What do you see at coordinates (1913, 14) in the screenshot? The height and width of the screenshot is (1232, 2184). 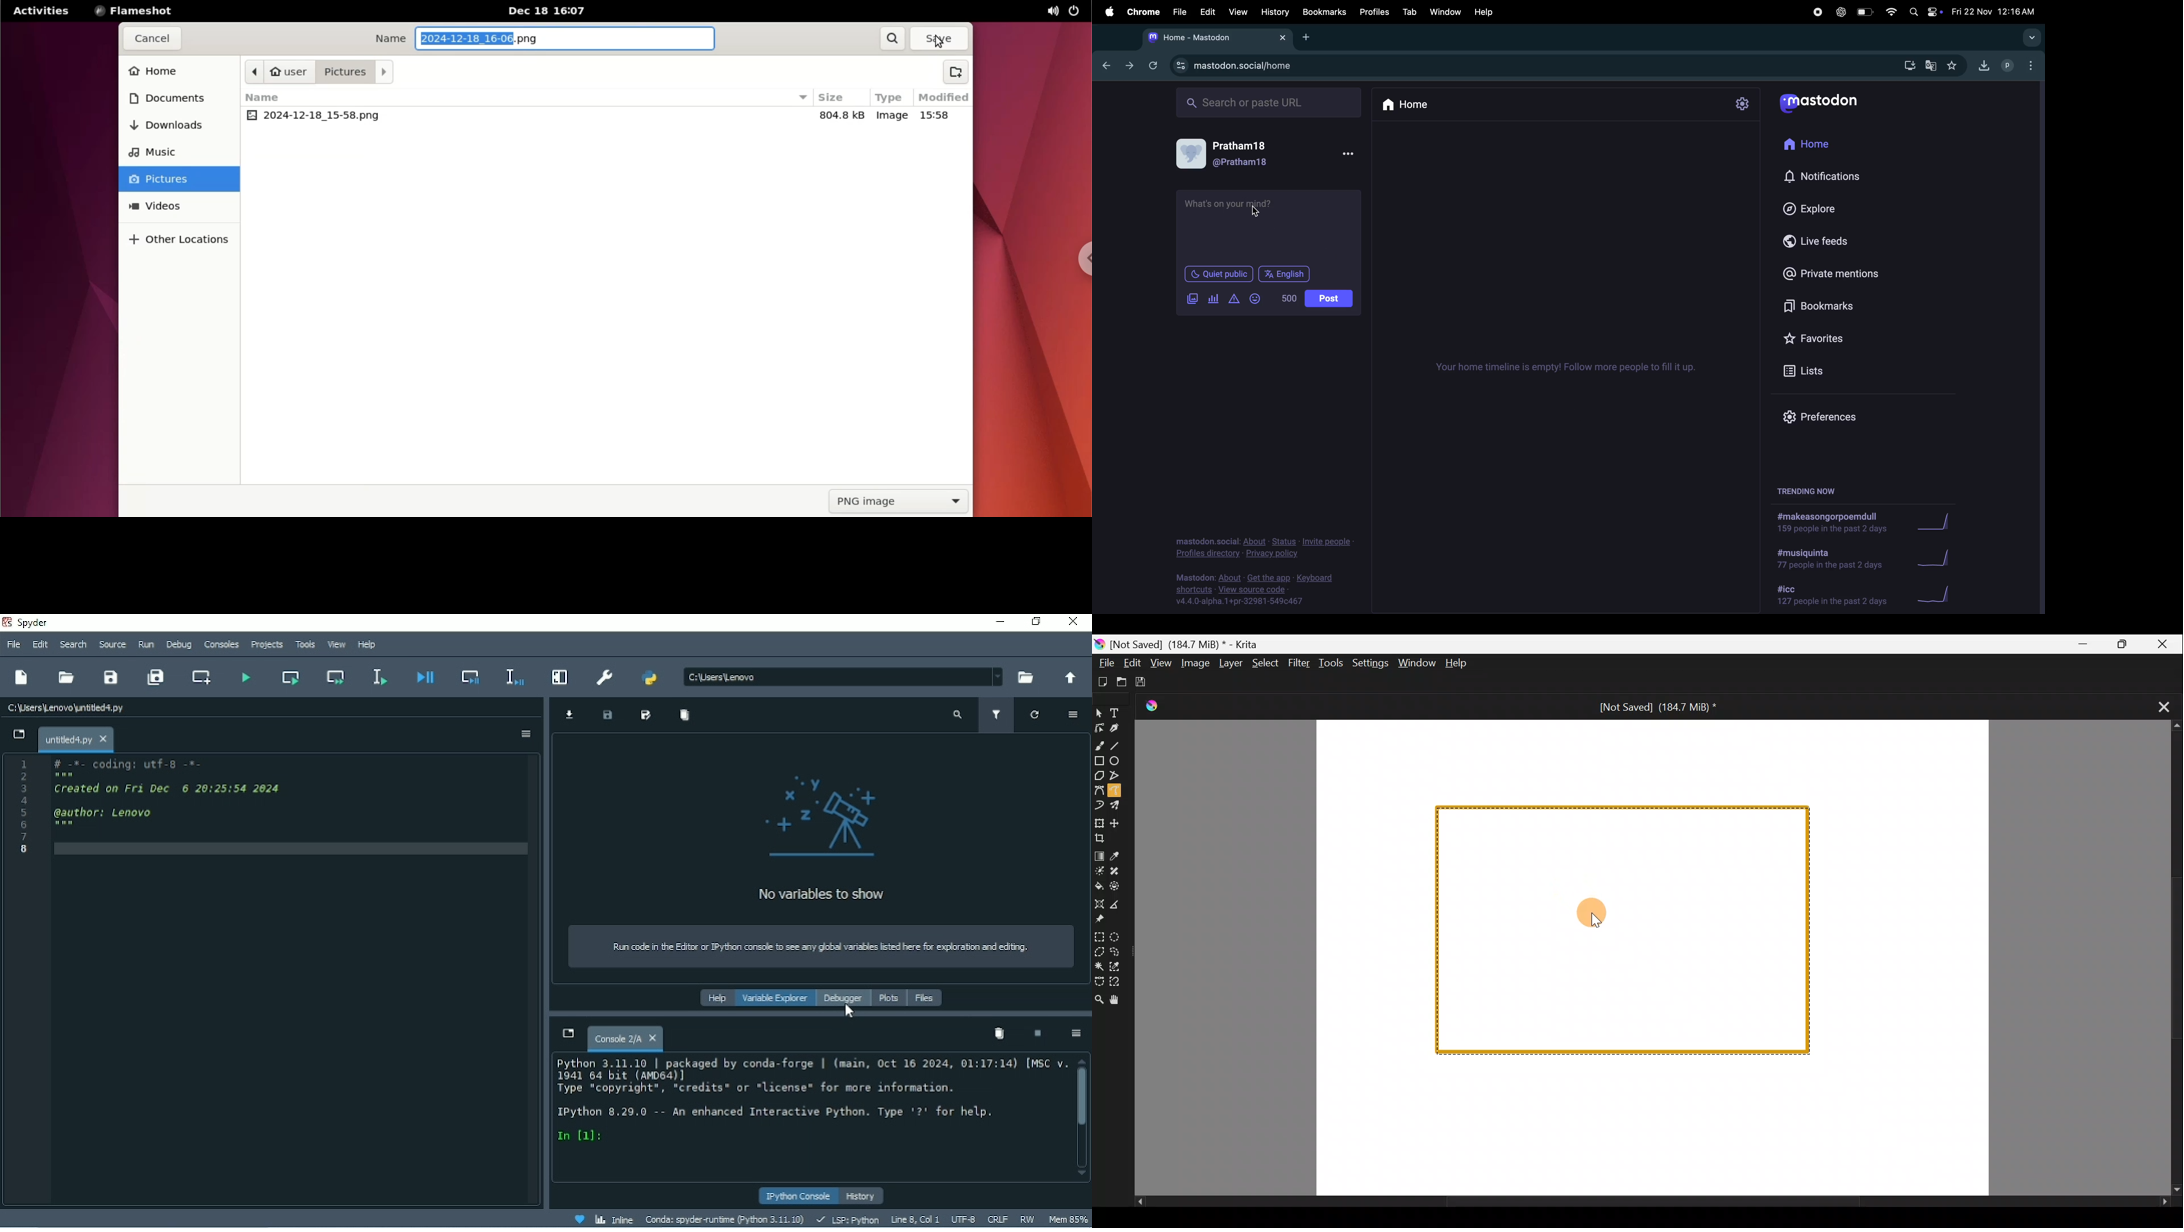 I see `spotlight search` at bounding box center [1913, 14].